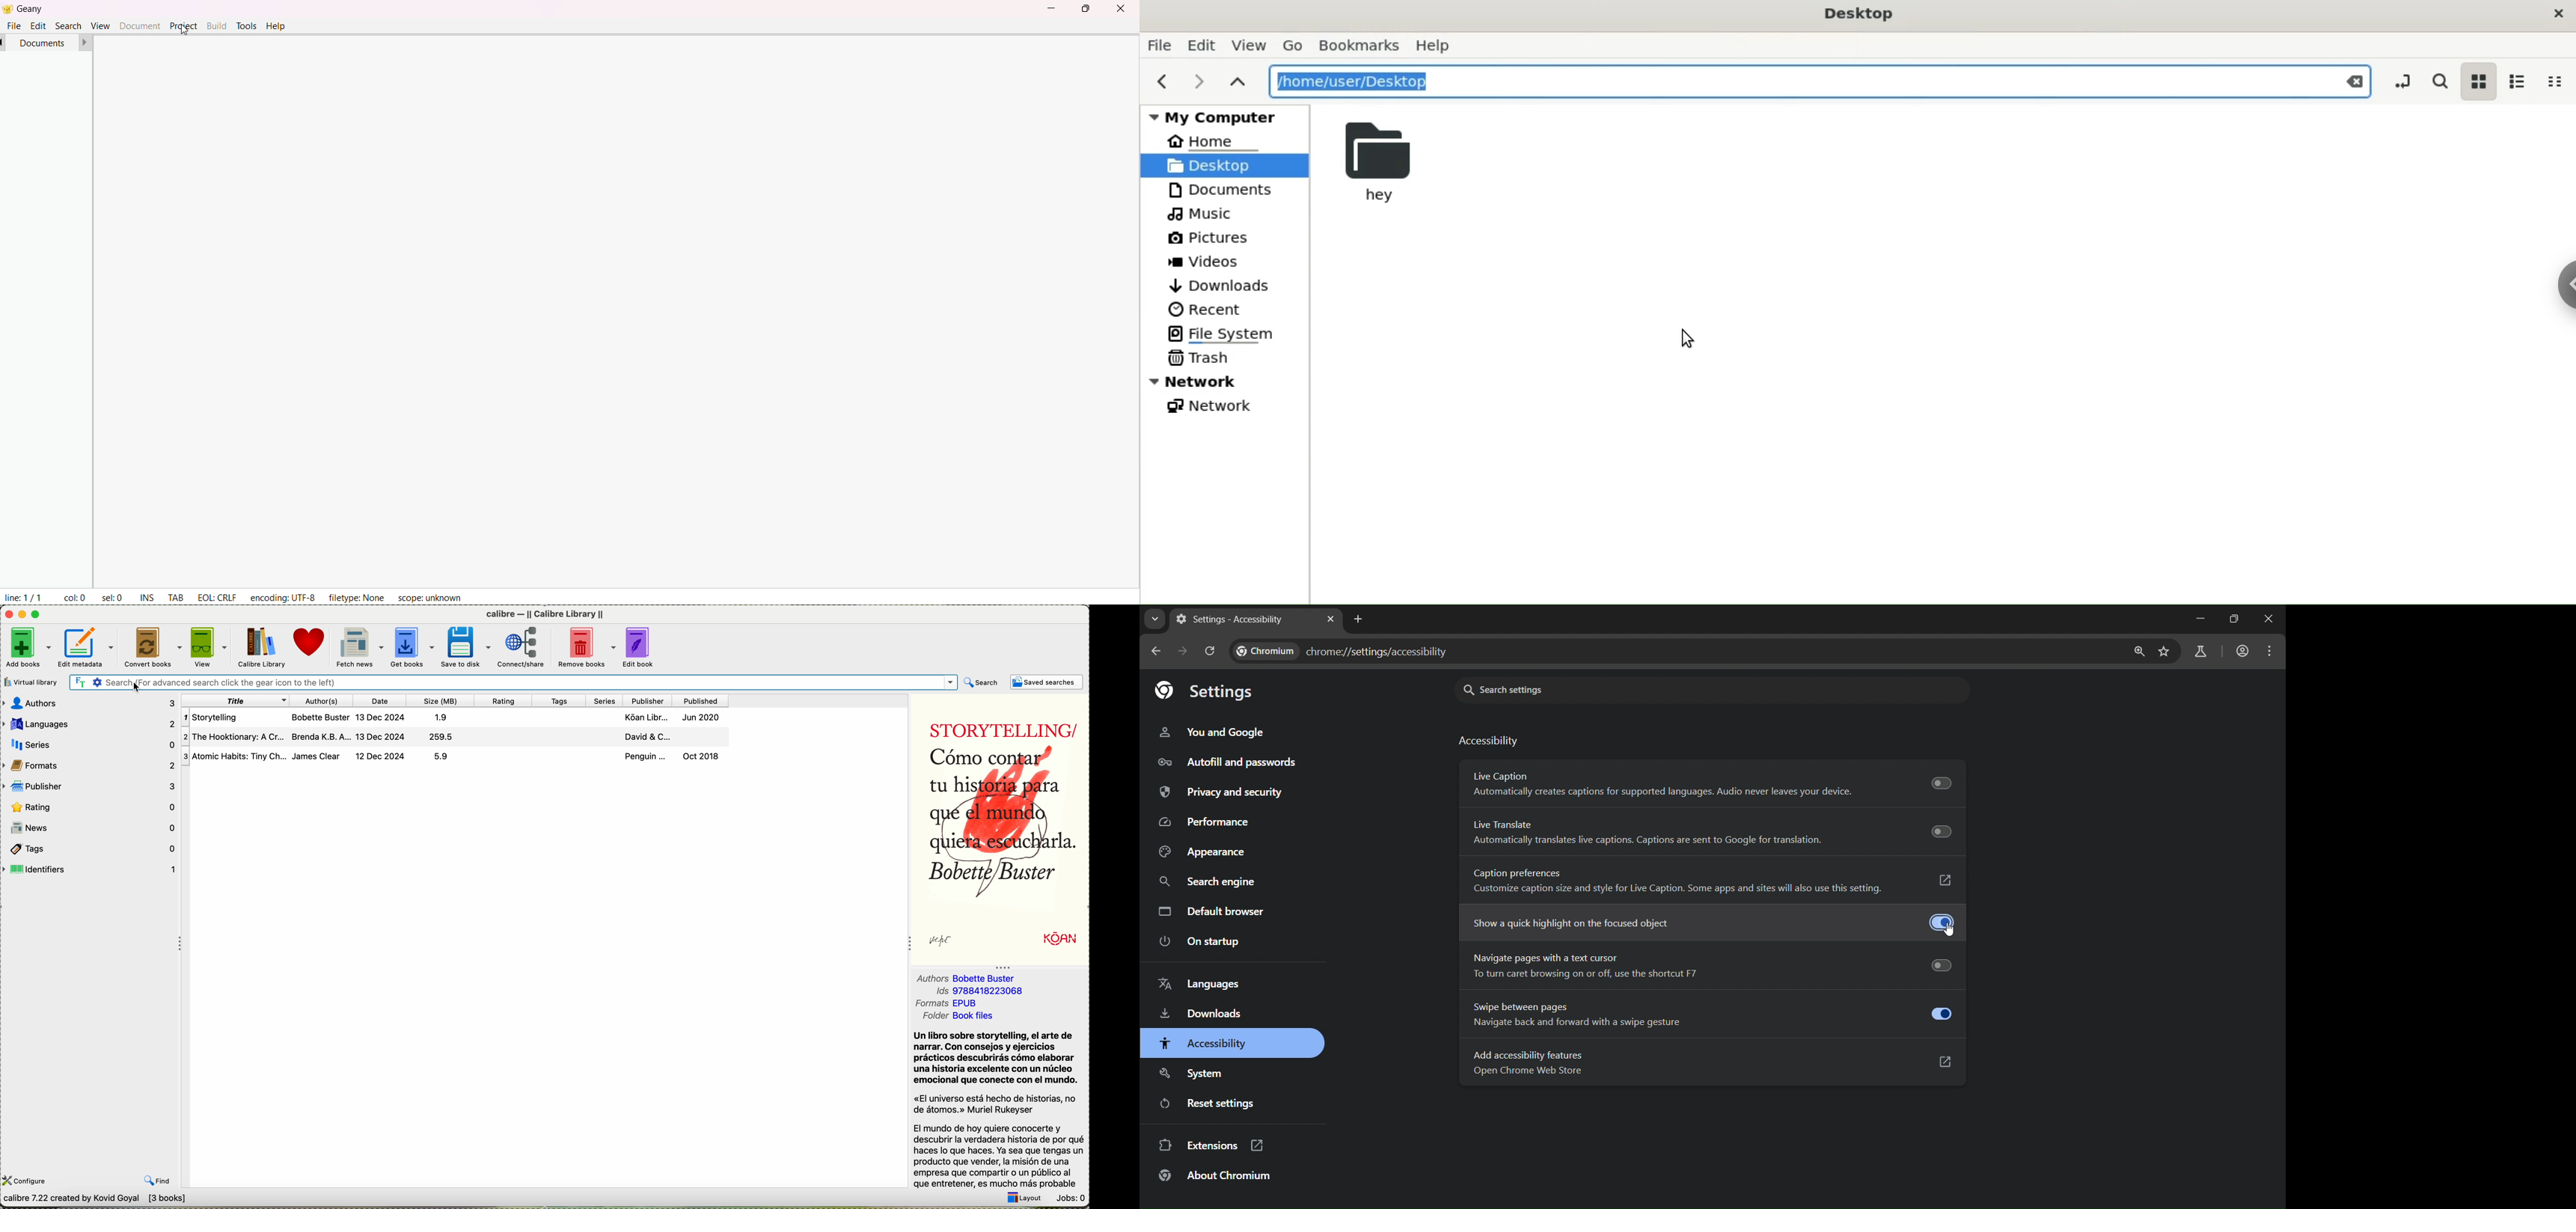 This screenshot has width=2576, height=1232. I want to click on Oct 2018, so click(709, 756).